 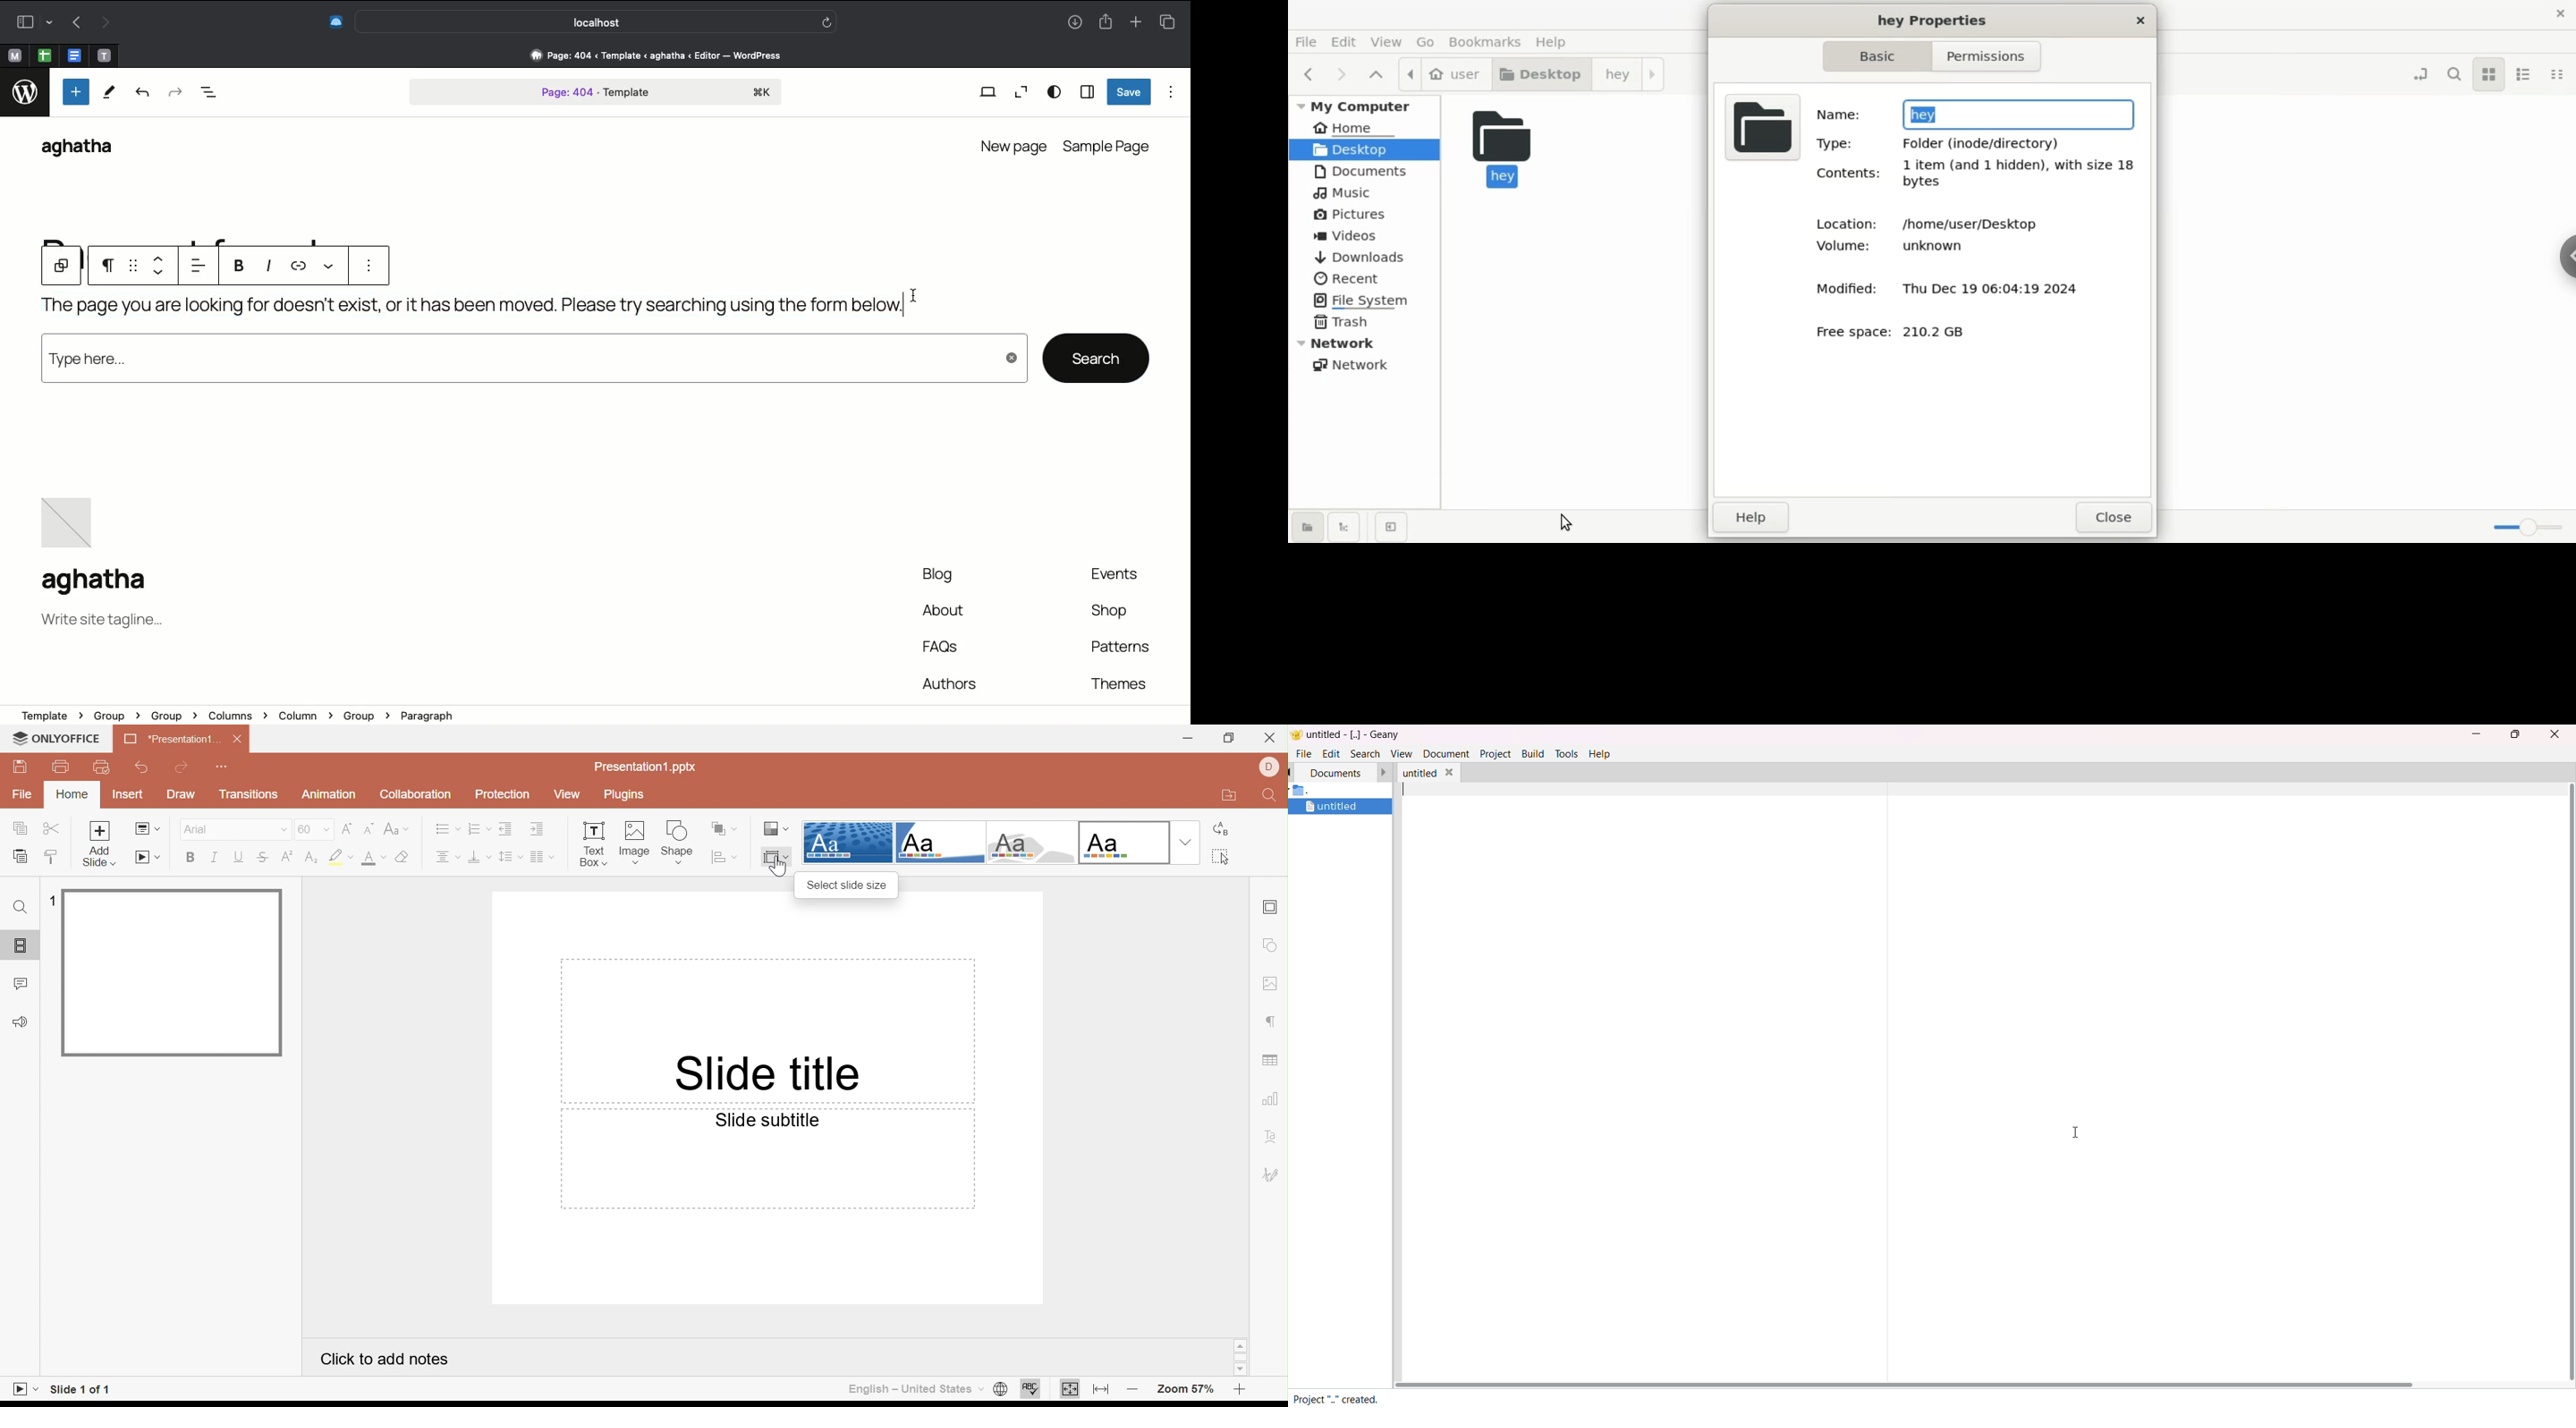 What do you see at coordinates (1240, 1356) in the screenshot?
I see `Scroll bar` at bounding box center [1240, 1356].